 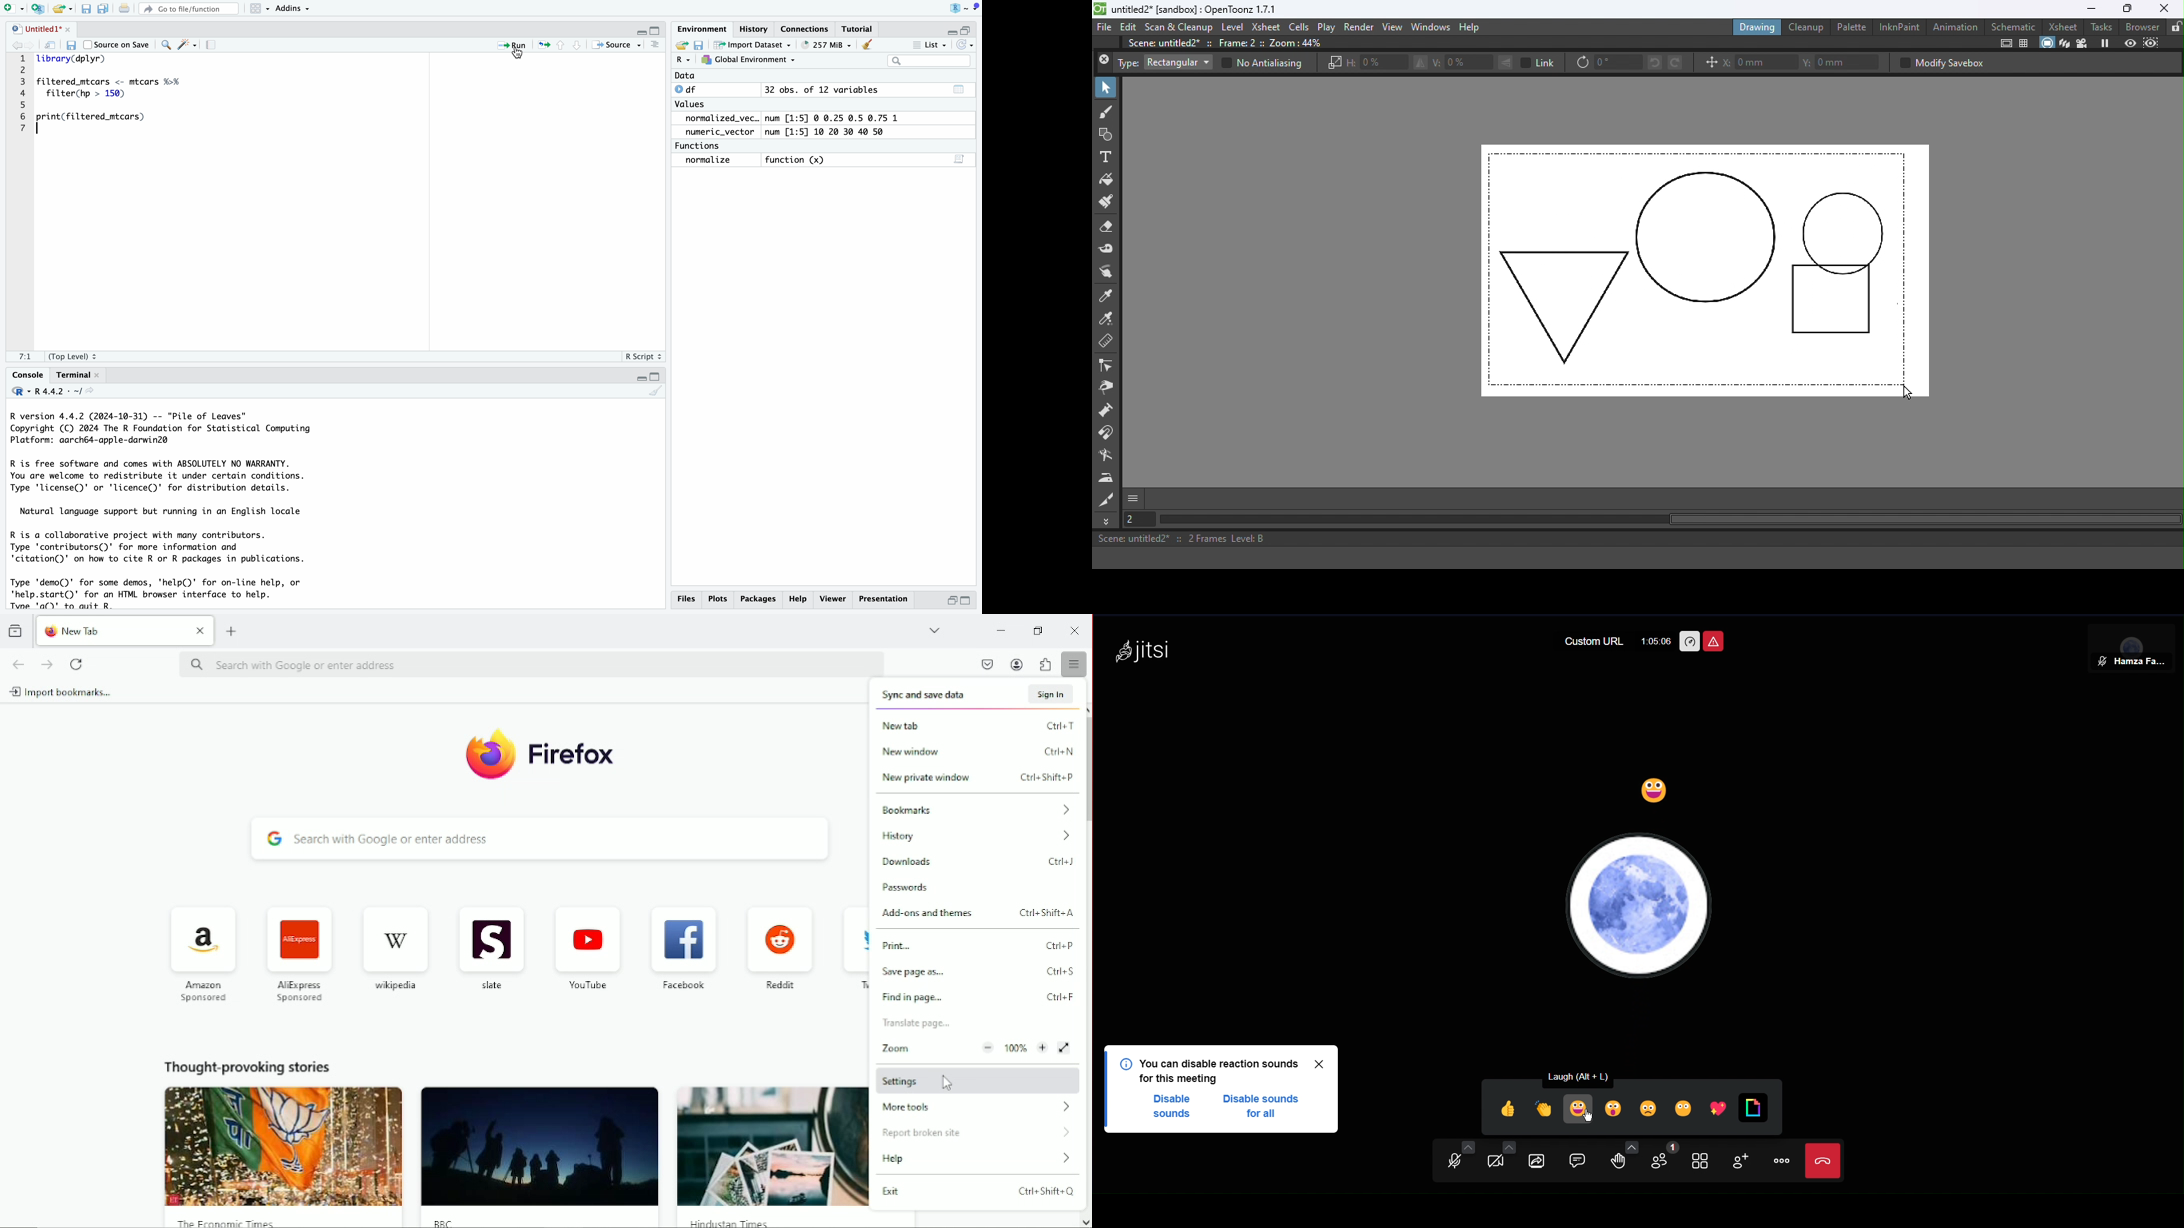 What do you see at coordinates (1047, 1192) in the screenshot?
I see `Shortcut keys` at bounding box center [1047, 1192].